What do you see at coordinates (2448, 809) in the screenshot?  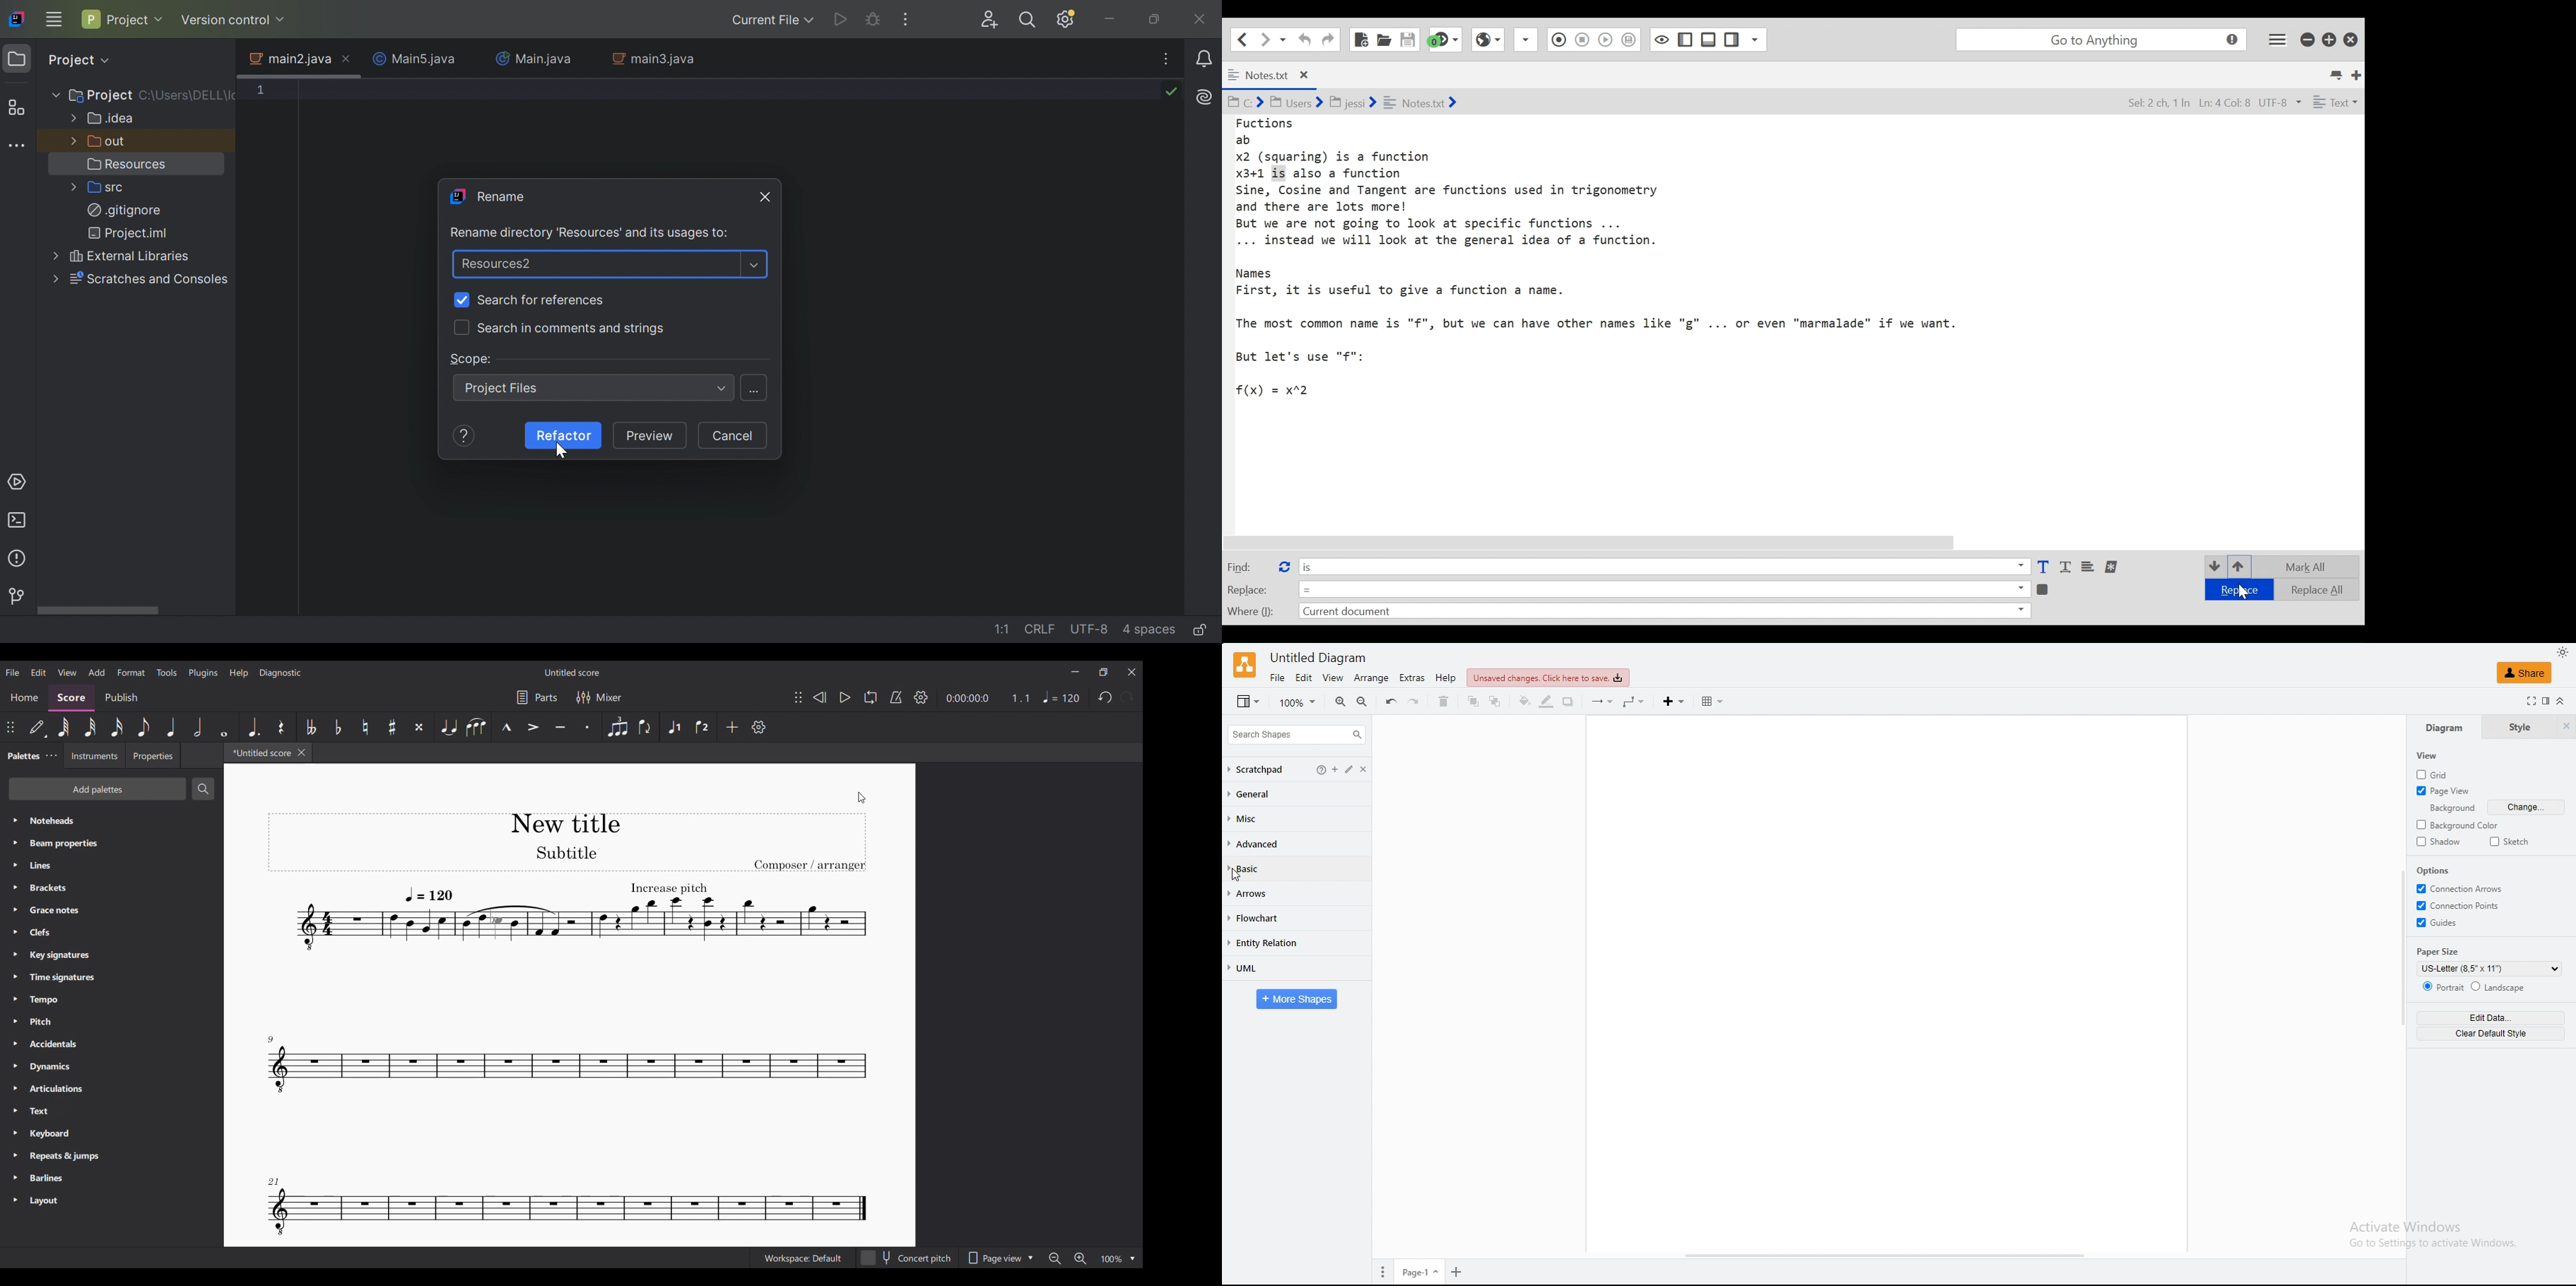 I see `background` at bounding box center [2448, 809].